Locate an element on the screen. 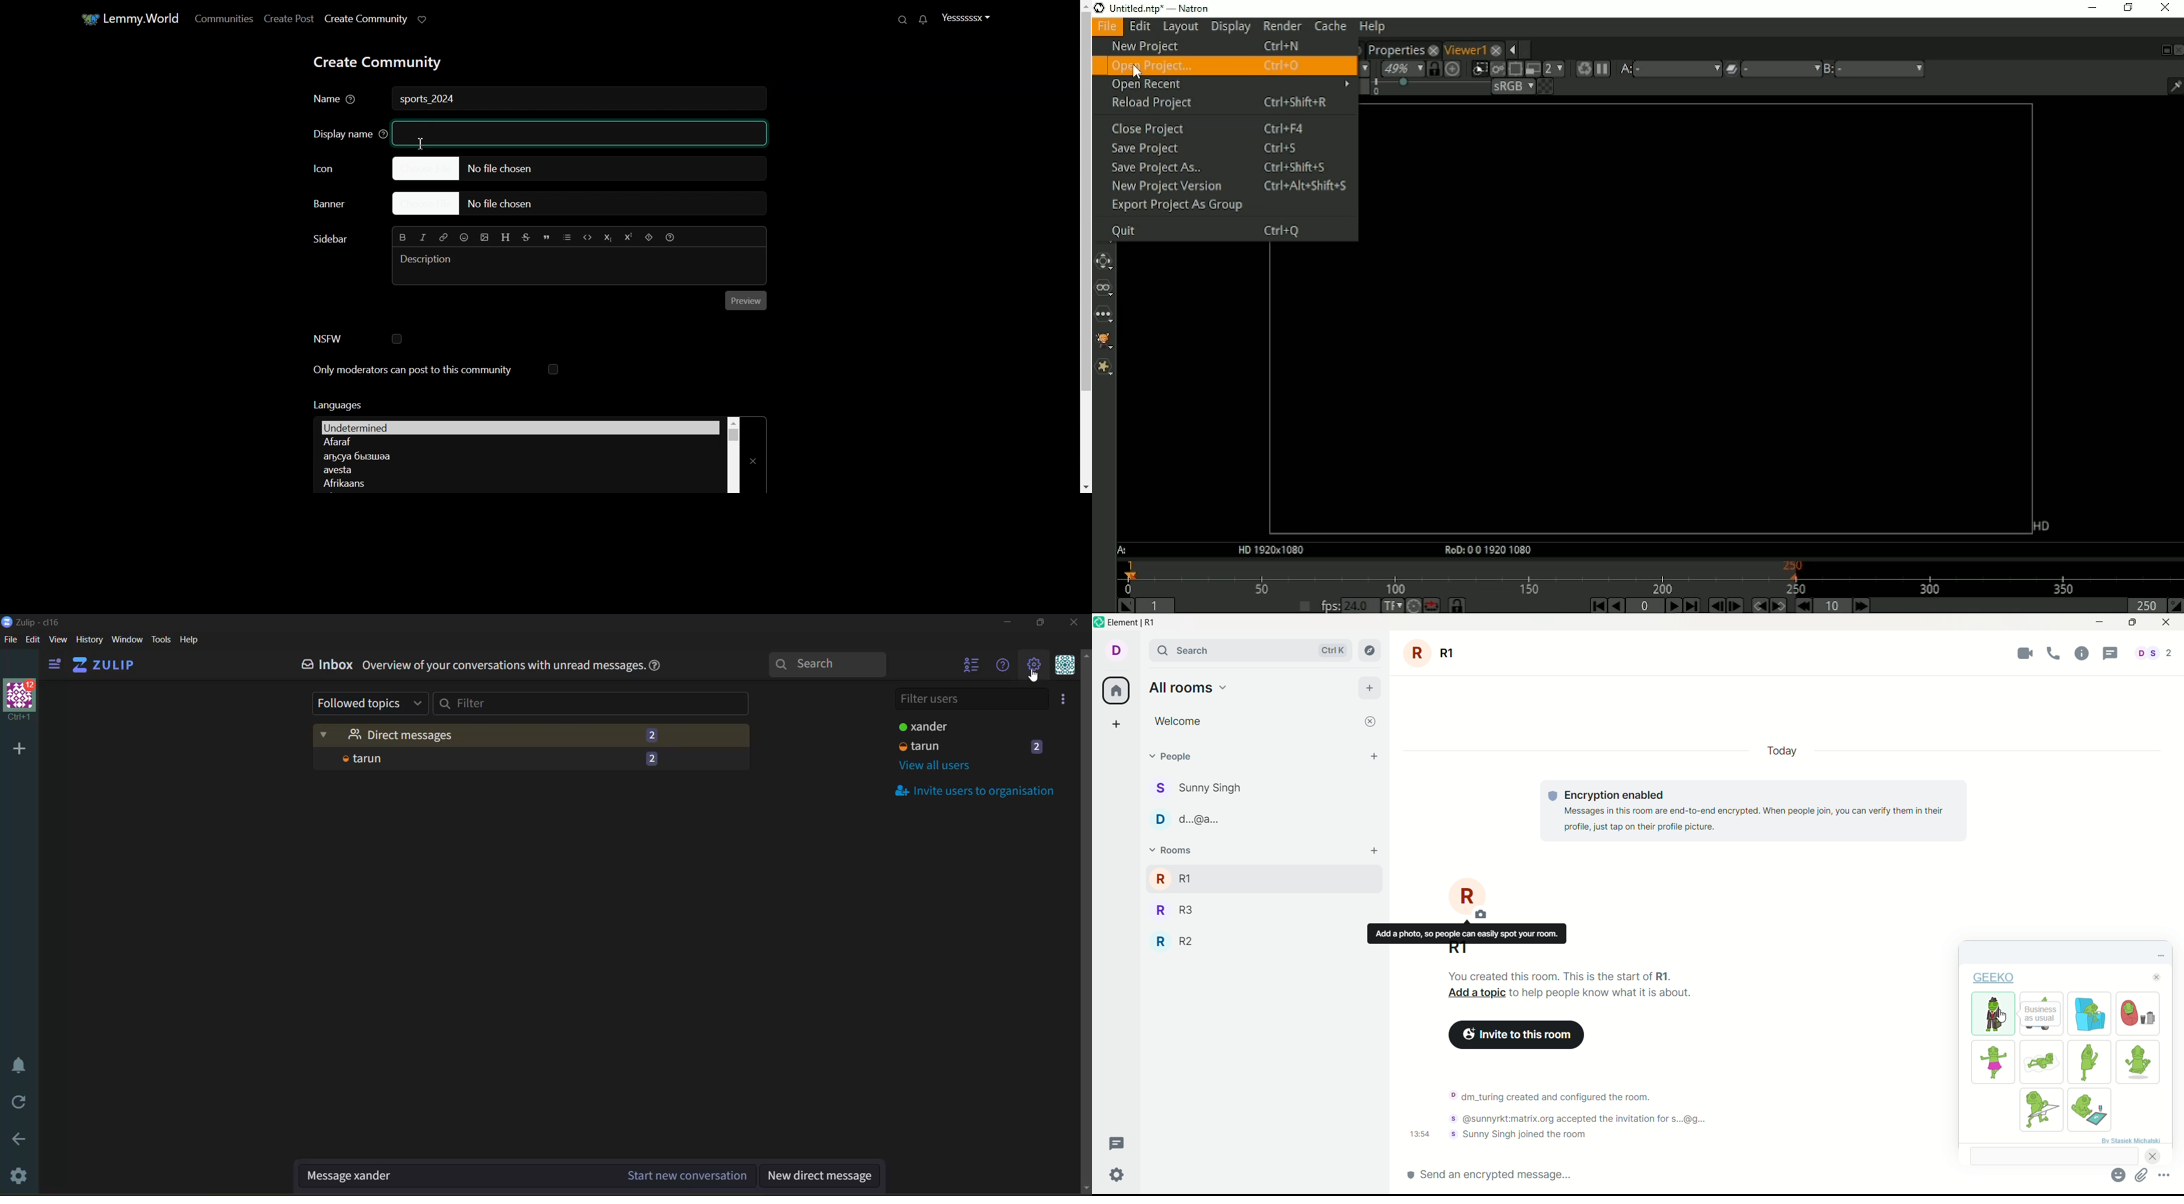  Geeko see you later sticker is located at coordinates (2041, 1031).